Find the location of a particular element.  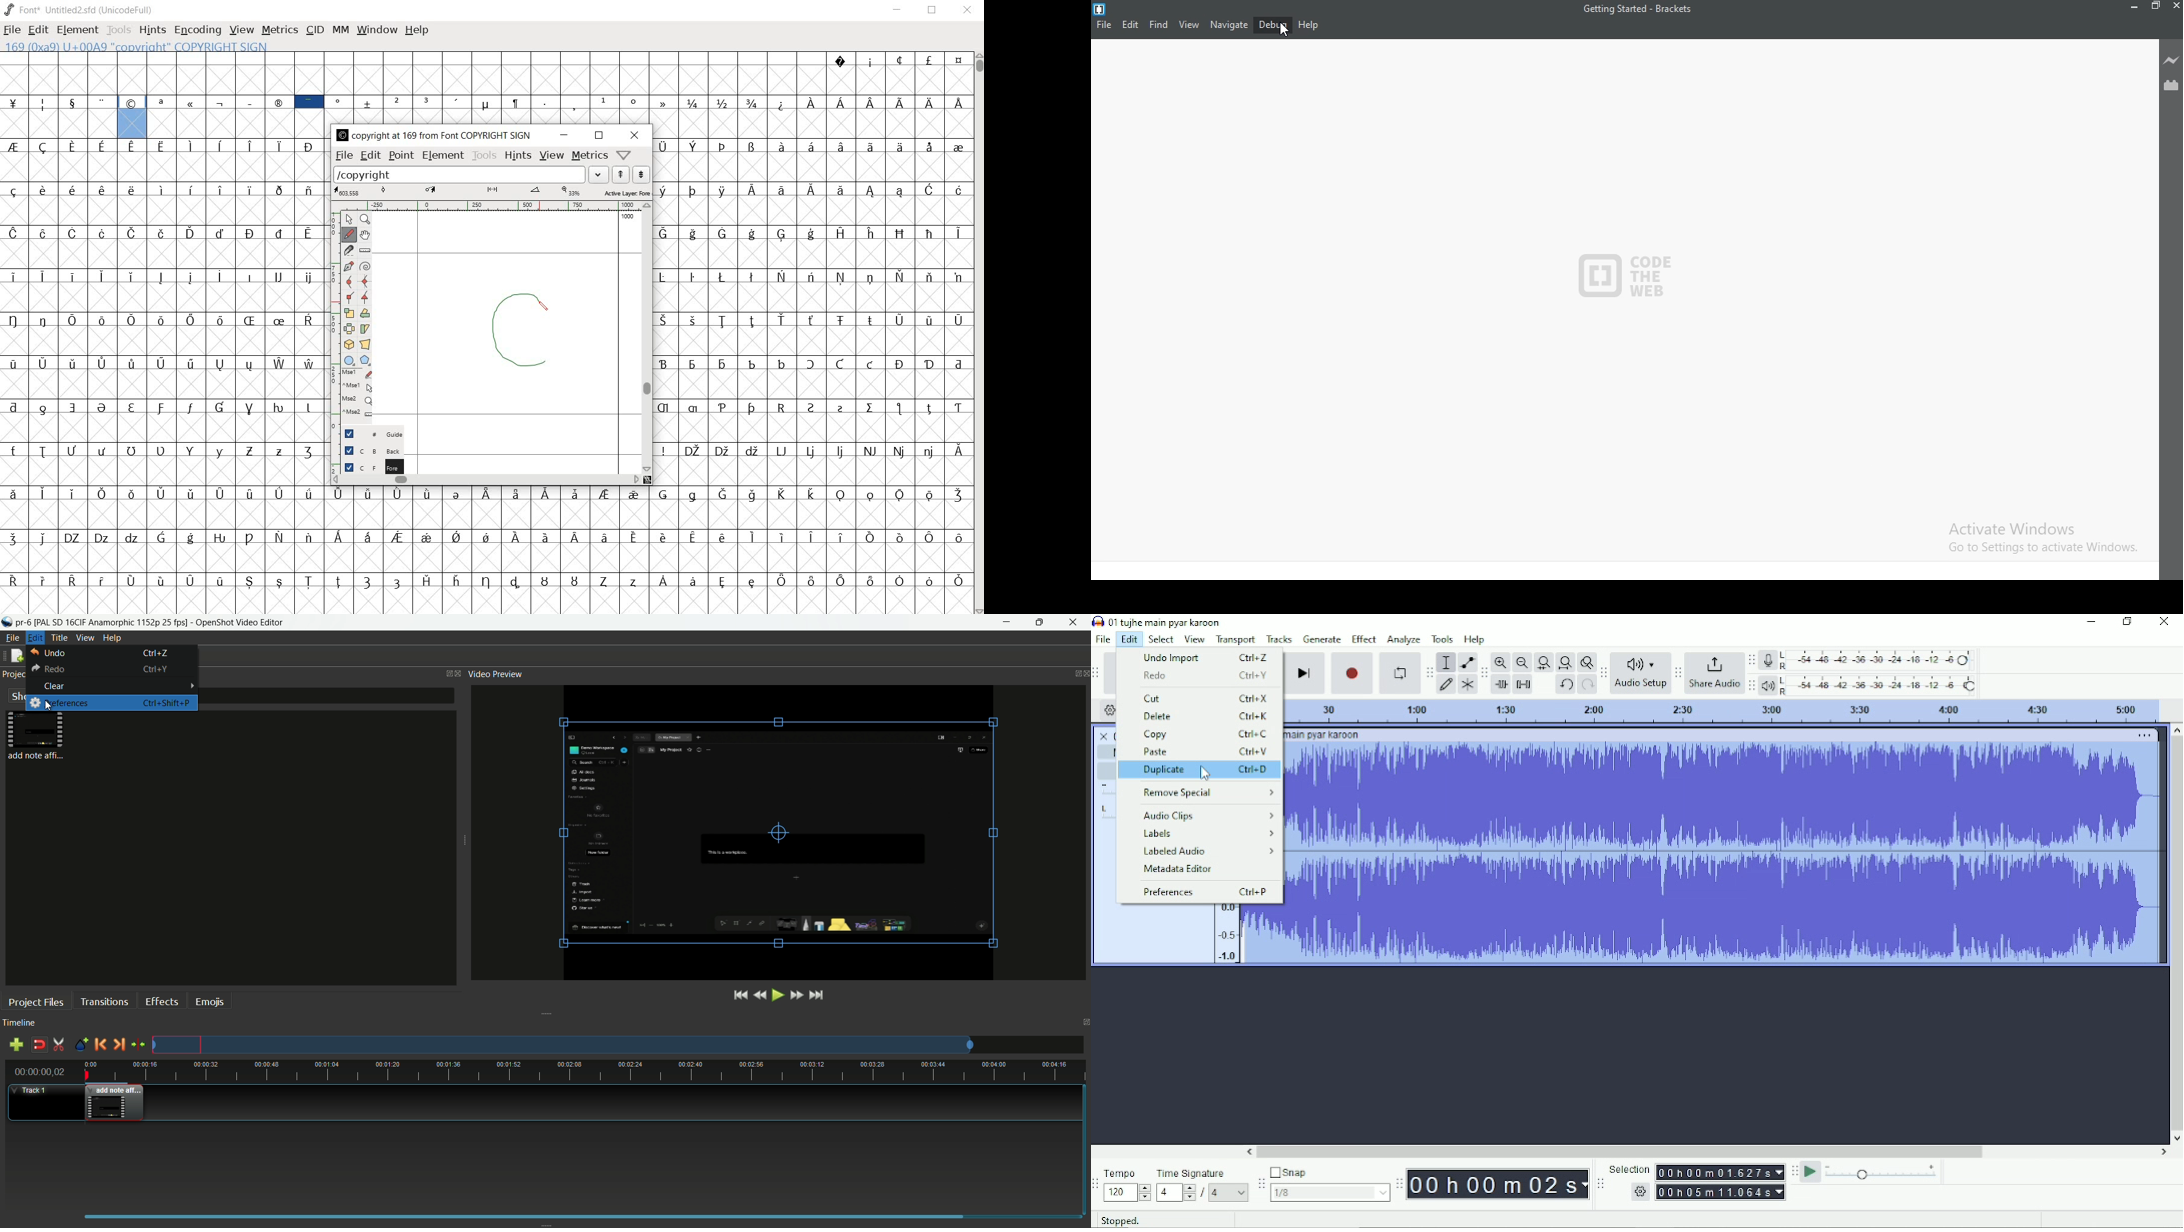

View is located at coordinates (1195, 639).